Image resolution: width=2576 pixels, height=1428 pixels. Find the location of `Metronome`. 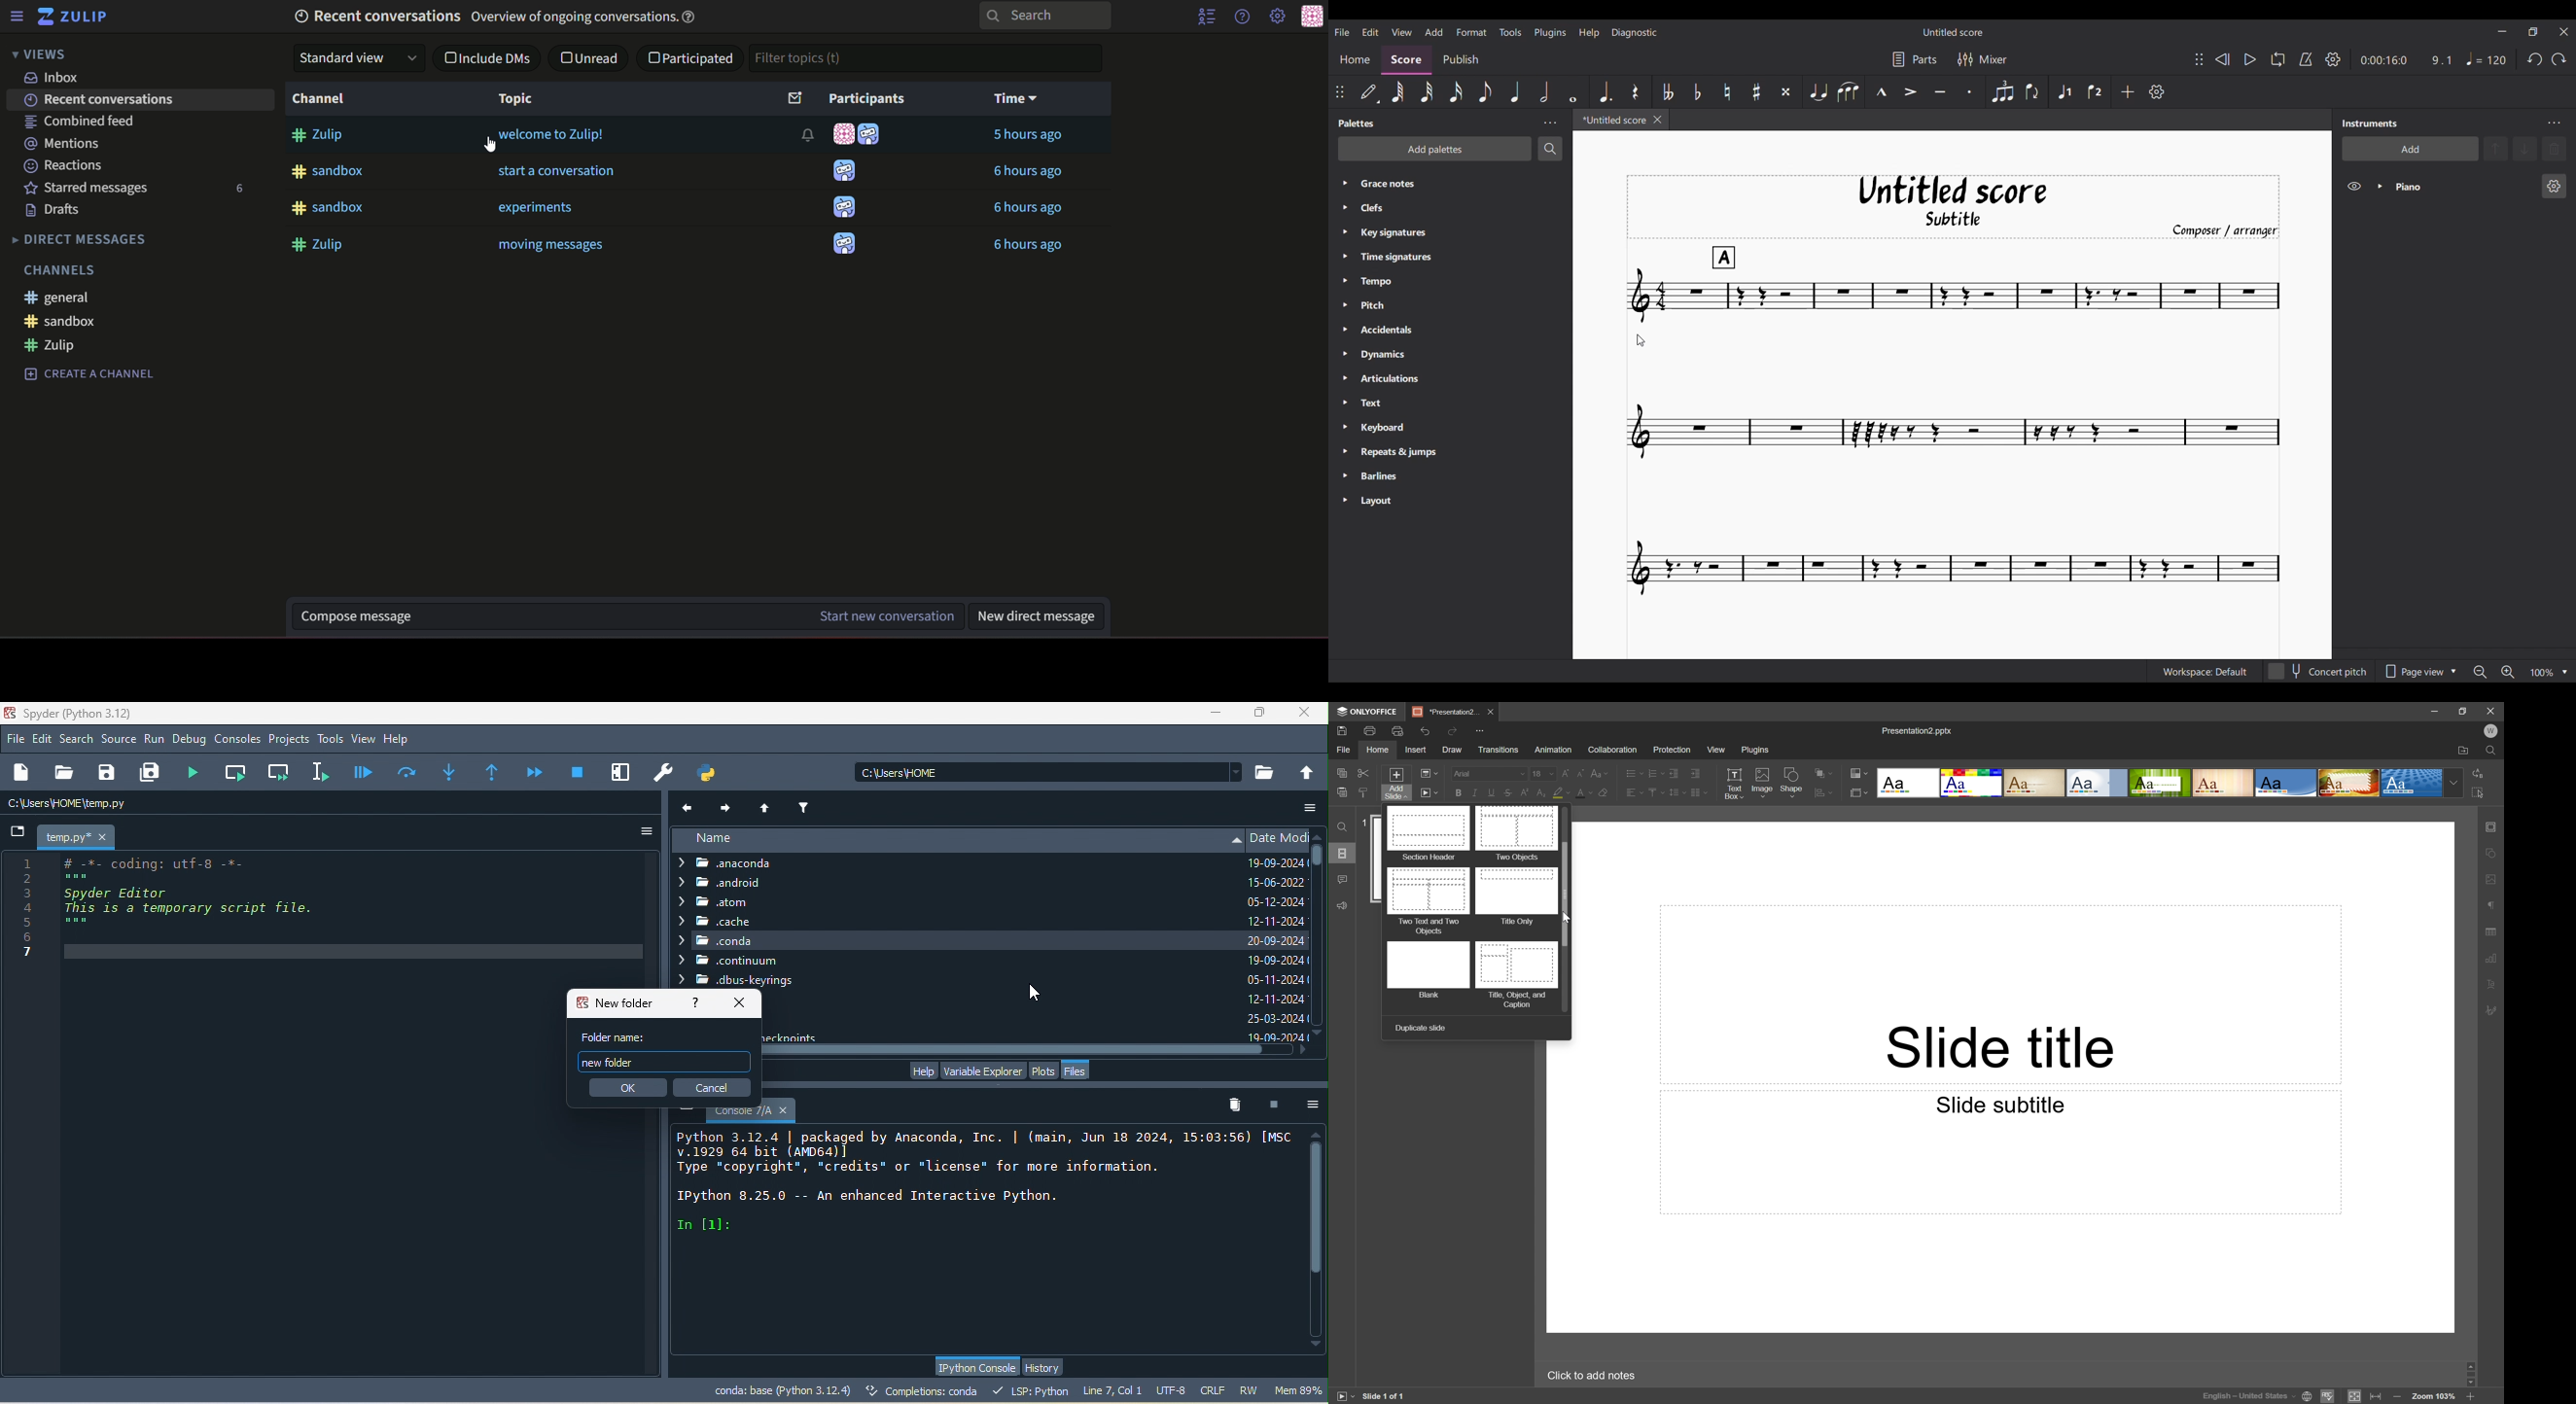

Metronome is located at coordinates (2306, 59).